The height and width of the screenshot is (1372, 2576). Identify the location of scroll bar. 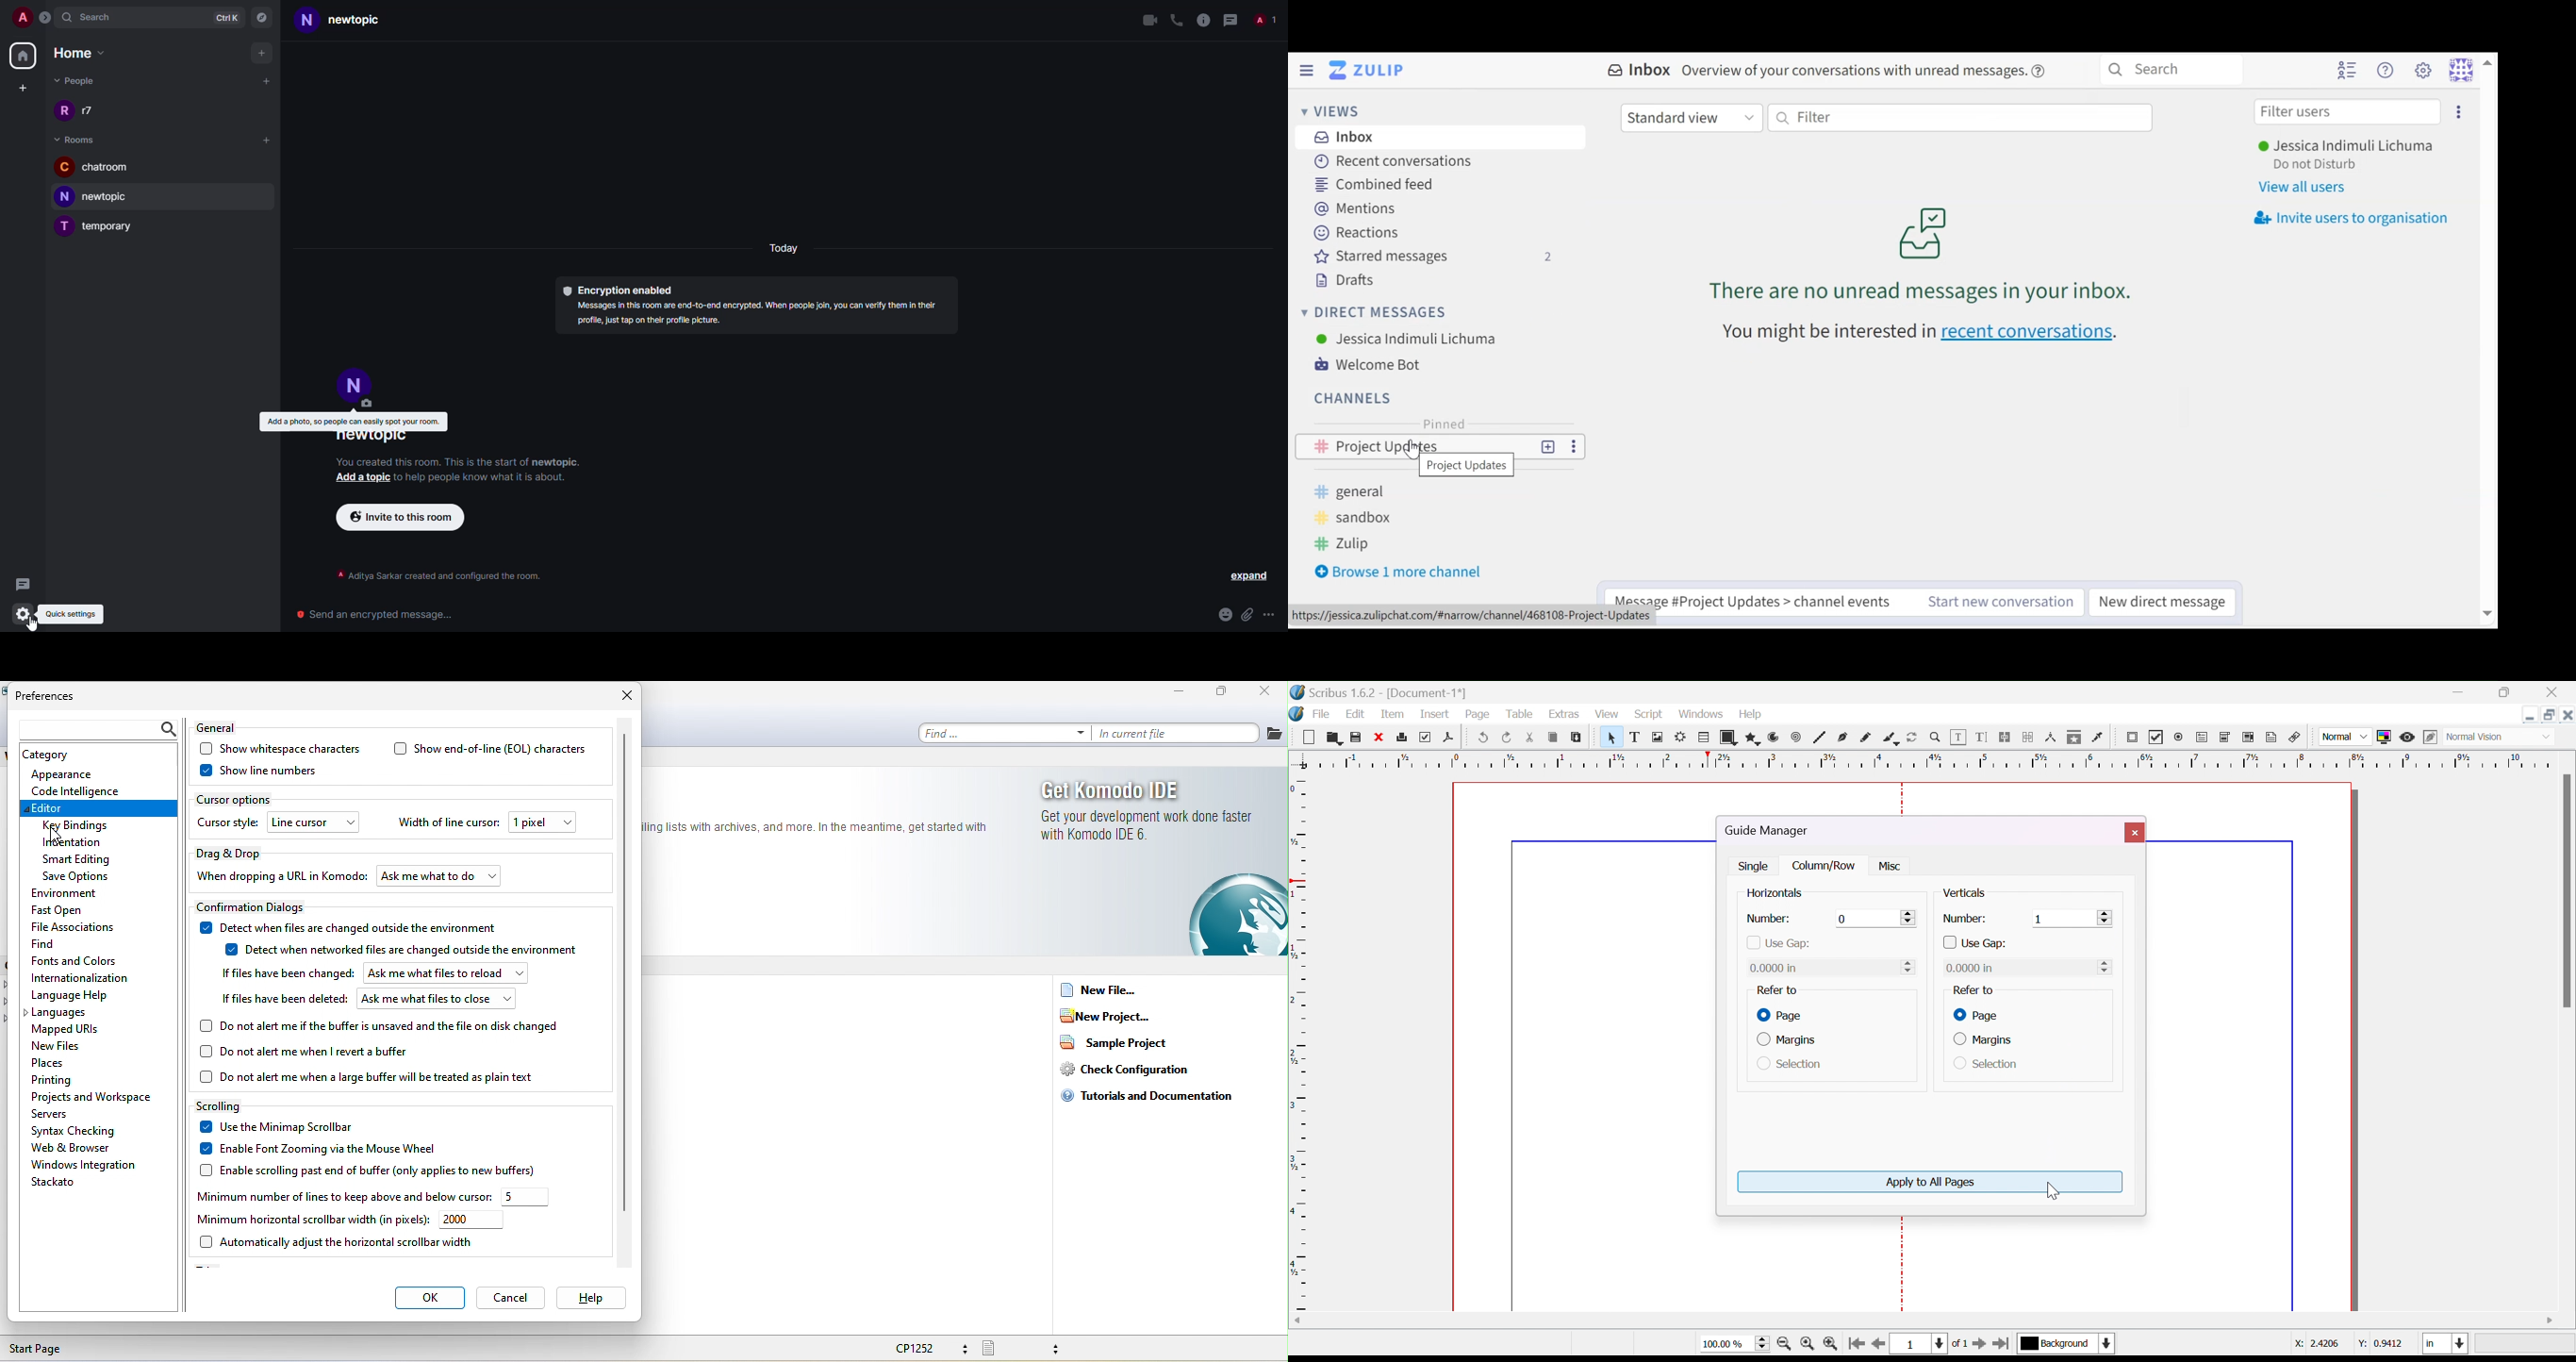
(2568, 891).